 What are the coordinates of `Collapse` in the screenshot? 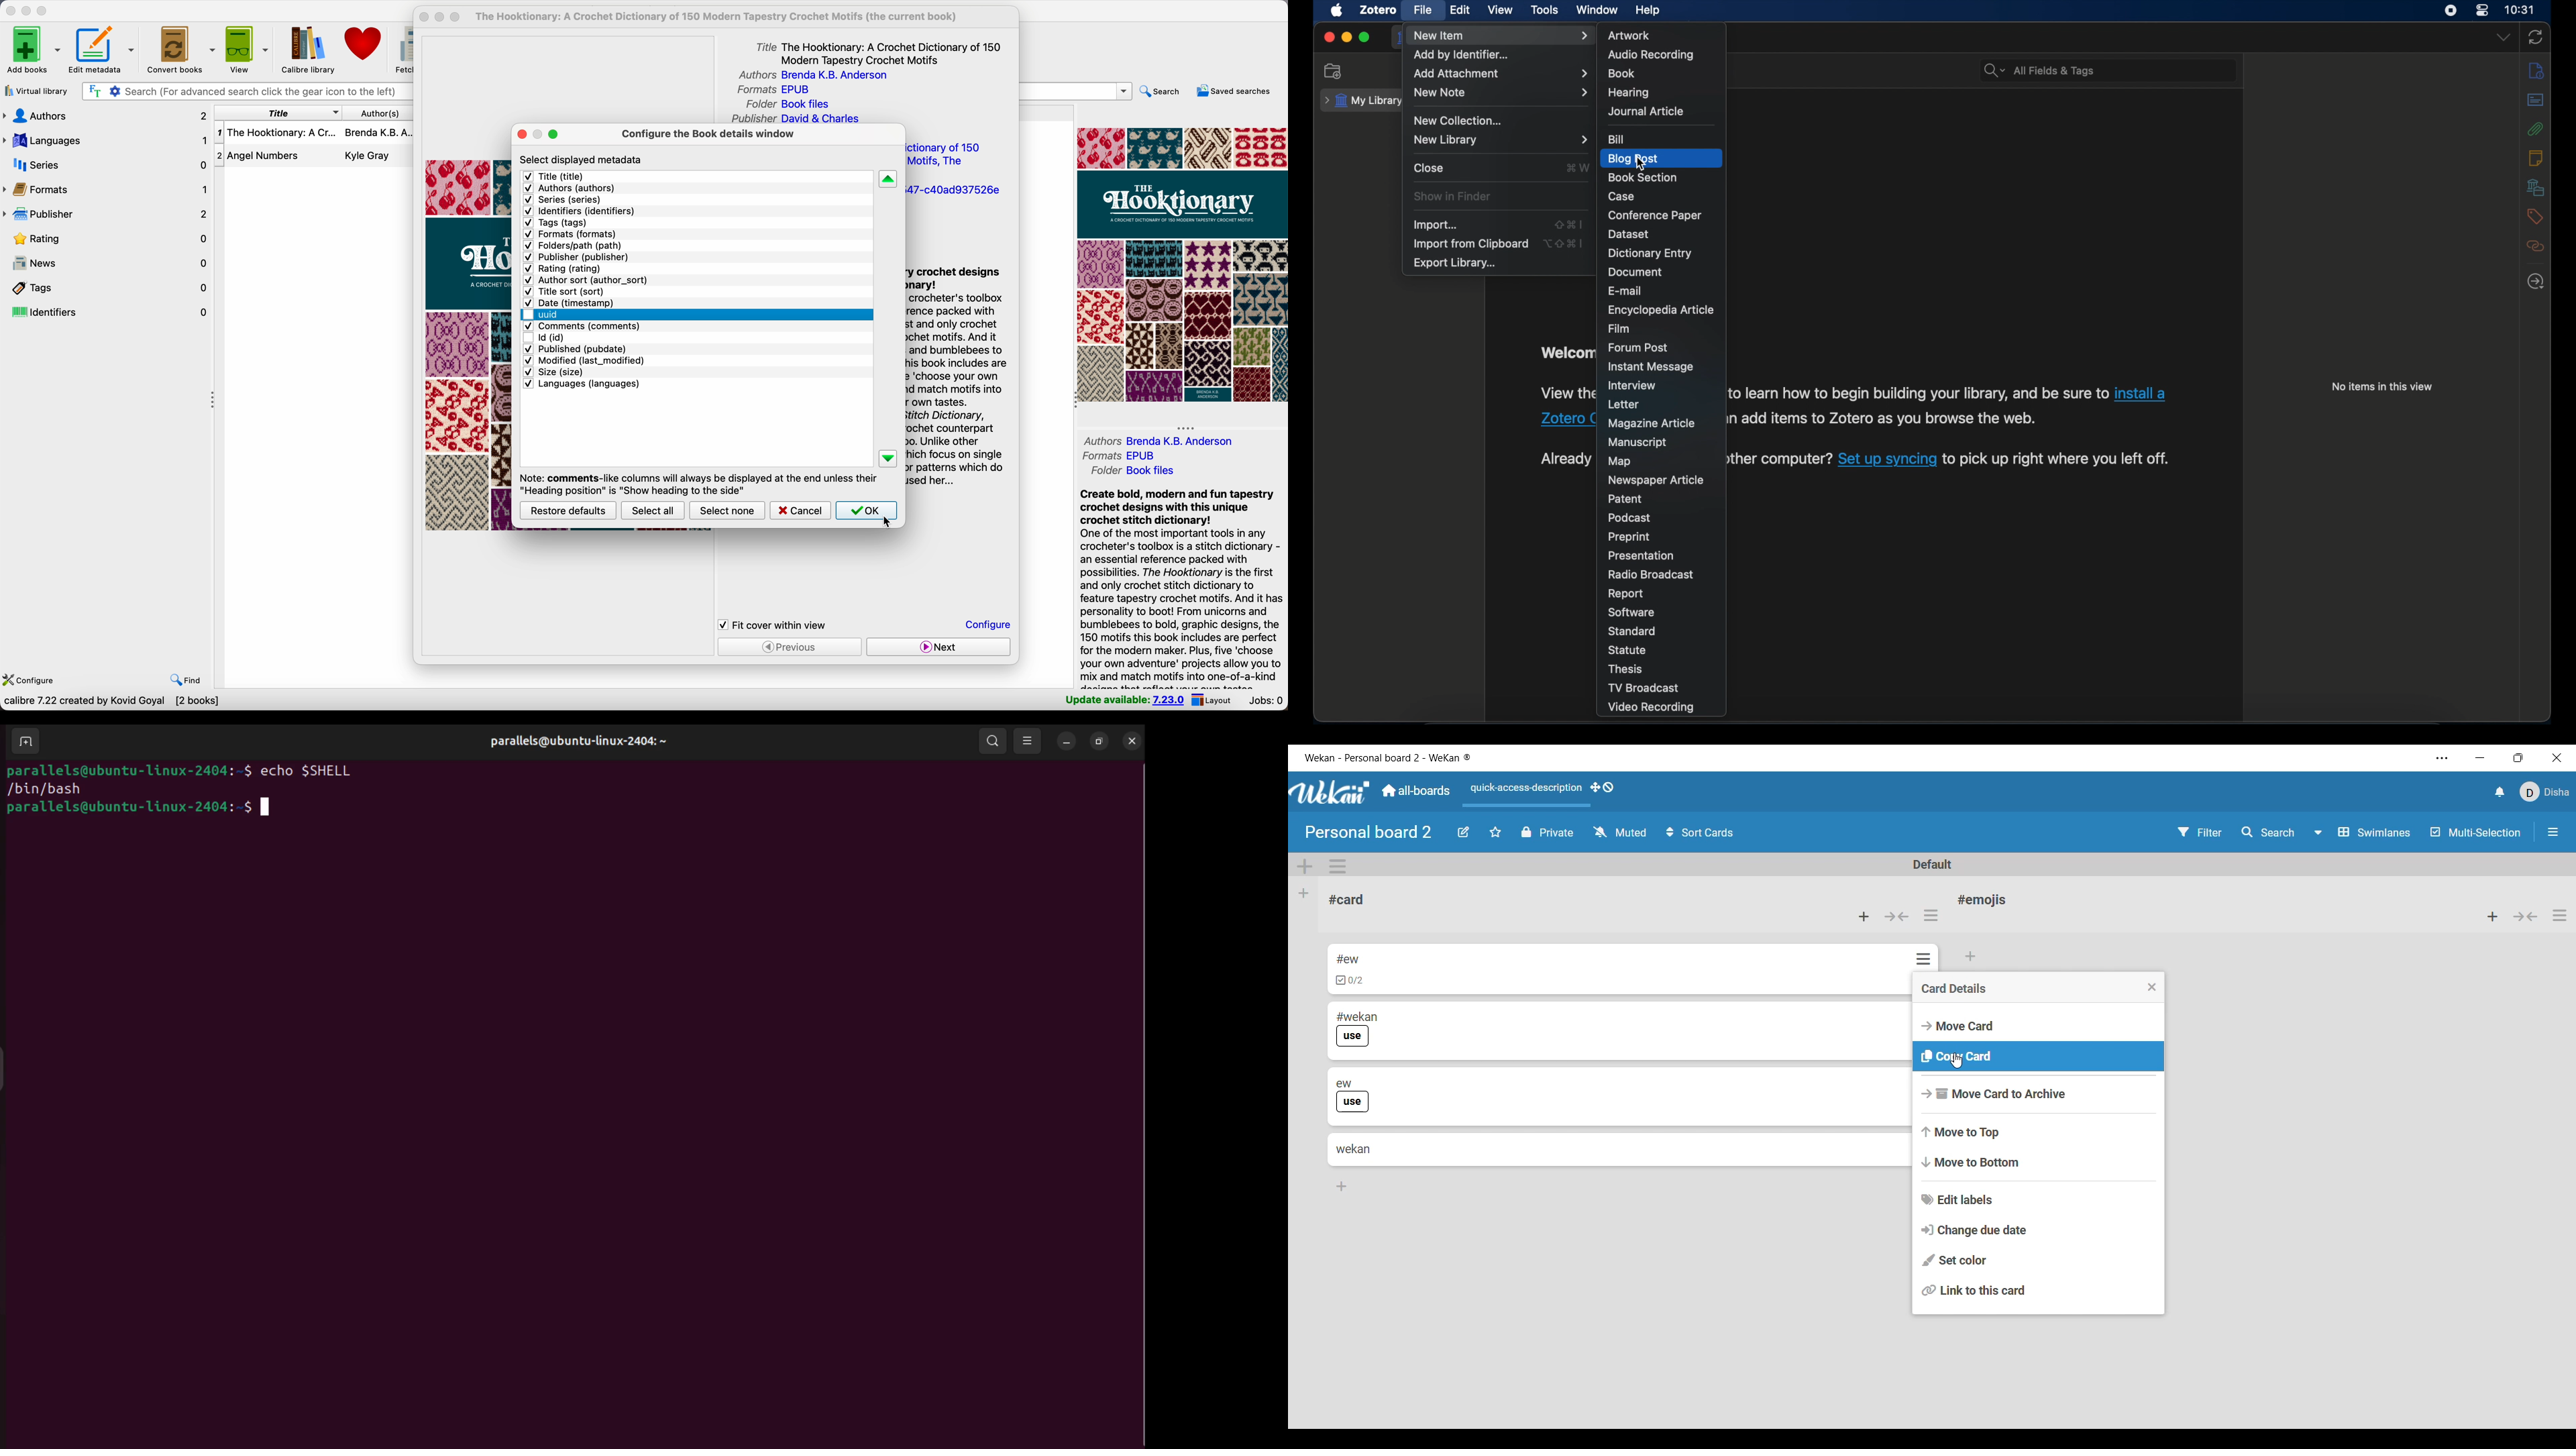 It's located at (2526, 916).